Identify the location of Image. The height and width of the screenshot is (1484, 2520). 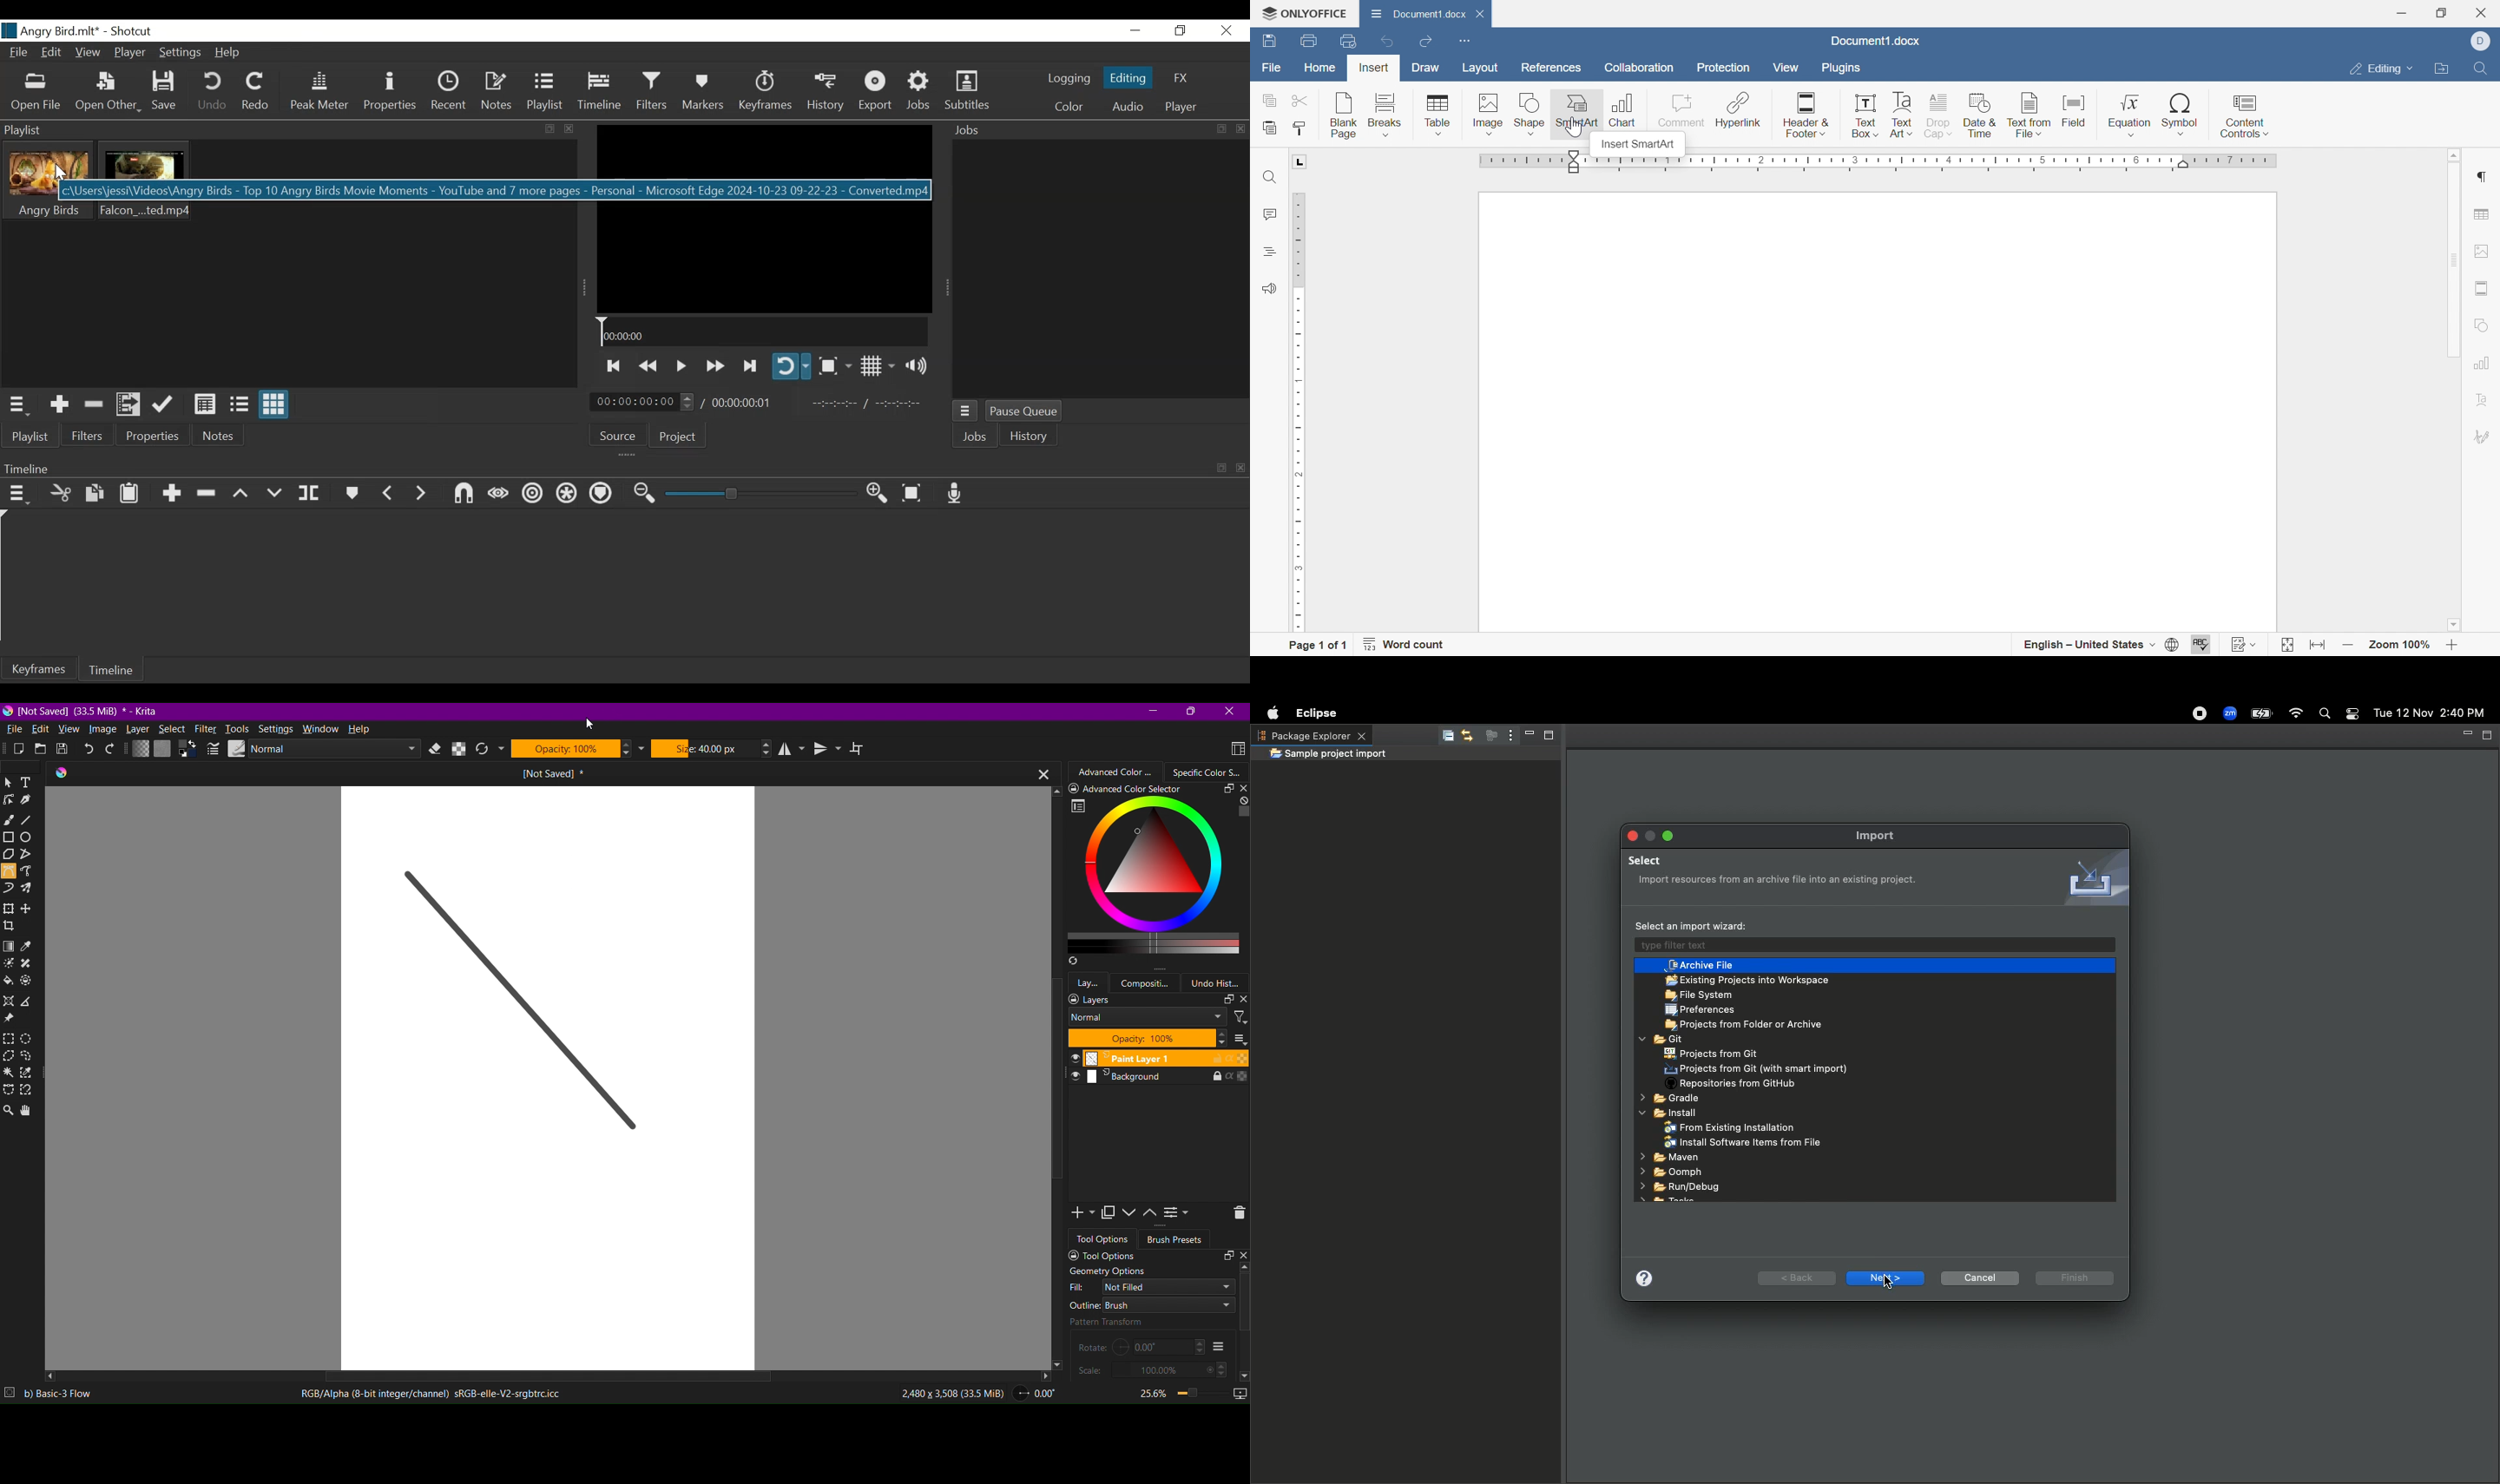
(104, 730).